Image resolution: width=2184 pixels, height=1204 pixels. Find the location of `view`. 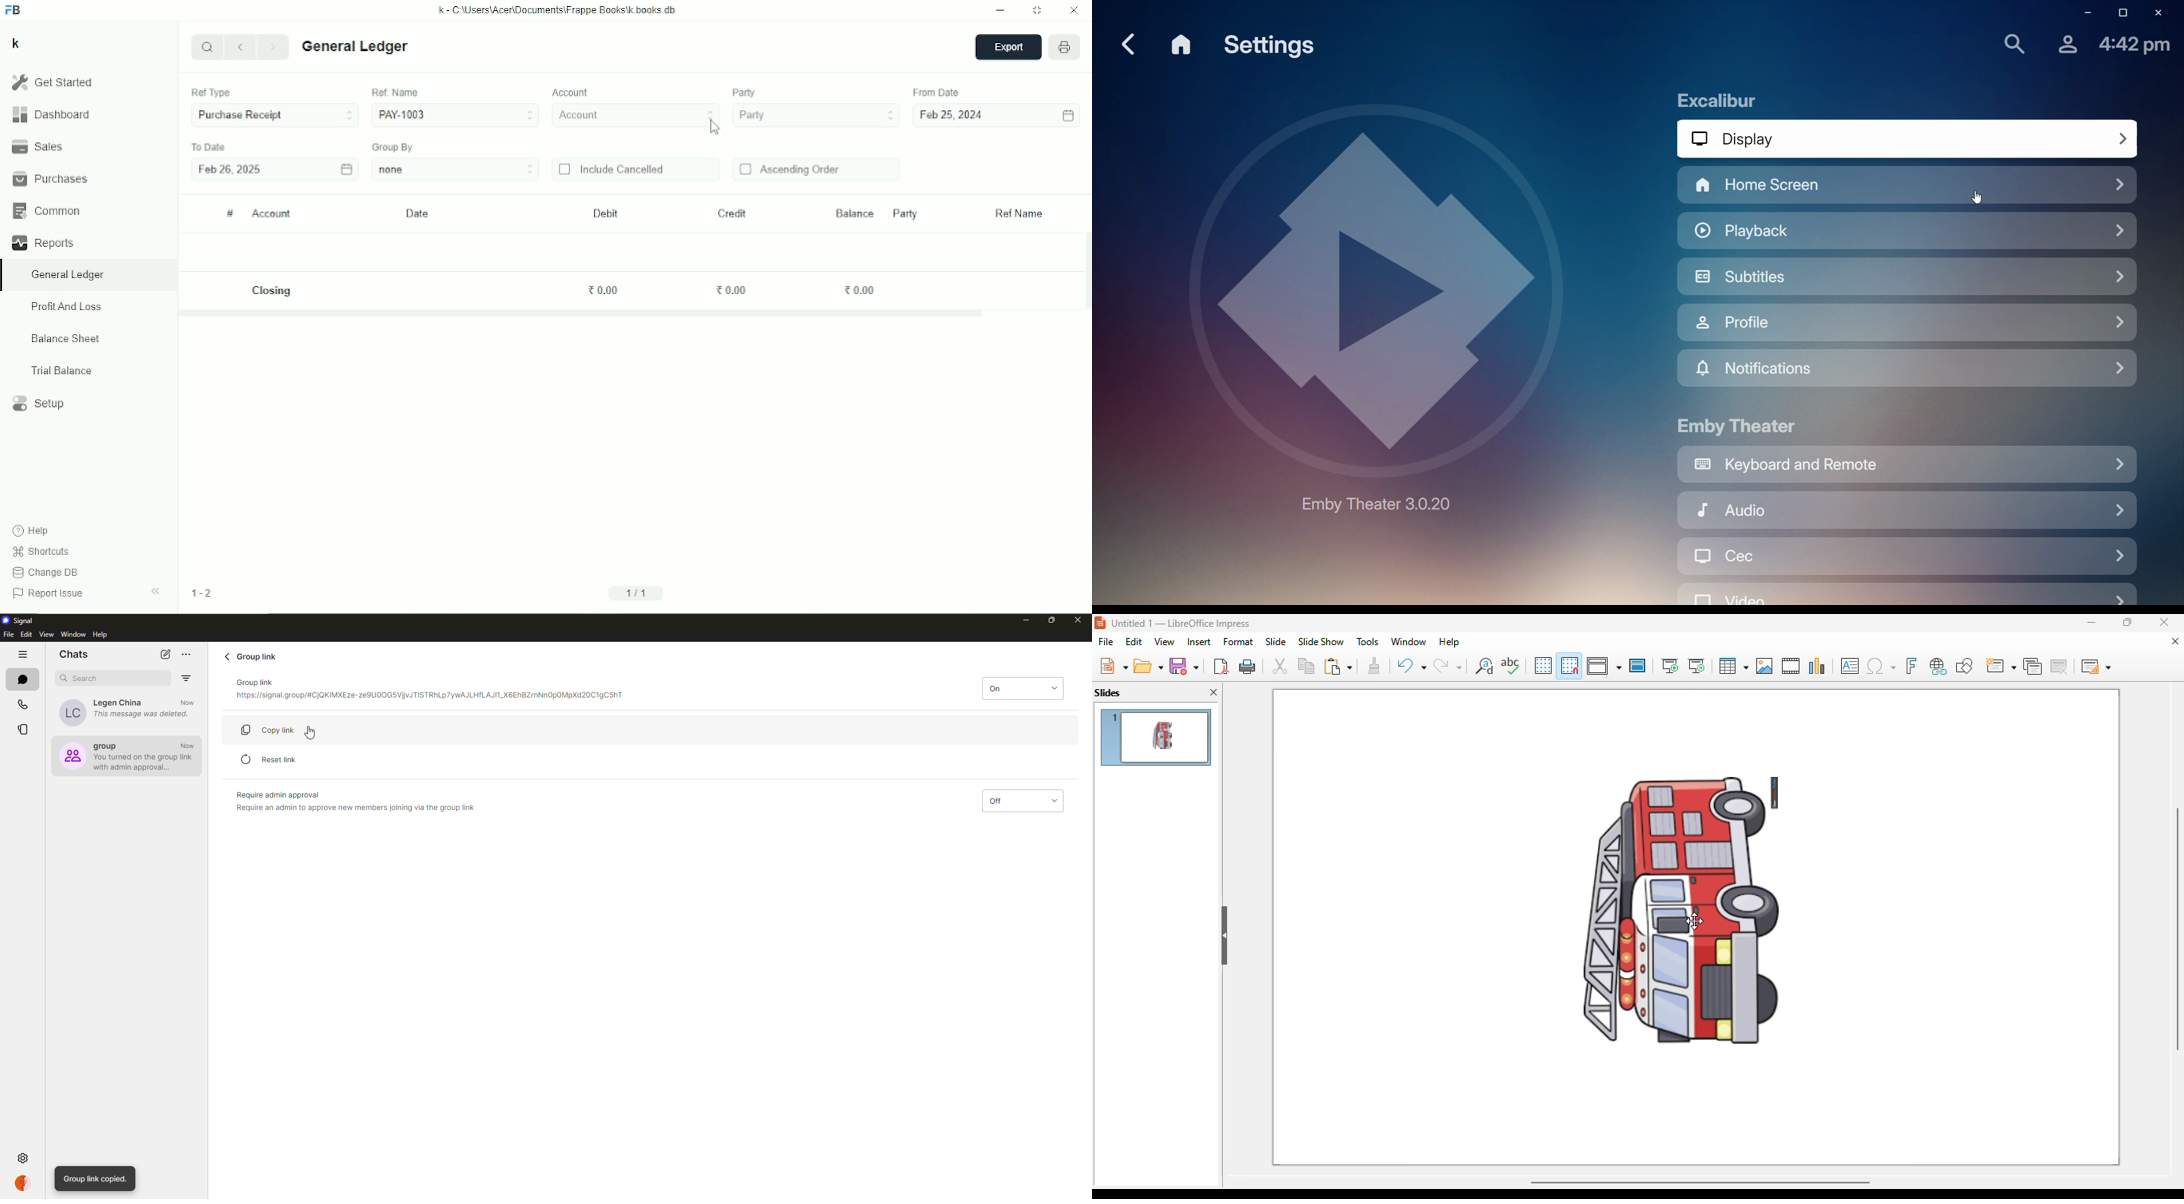

view is located at coordinates (46, 635).